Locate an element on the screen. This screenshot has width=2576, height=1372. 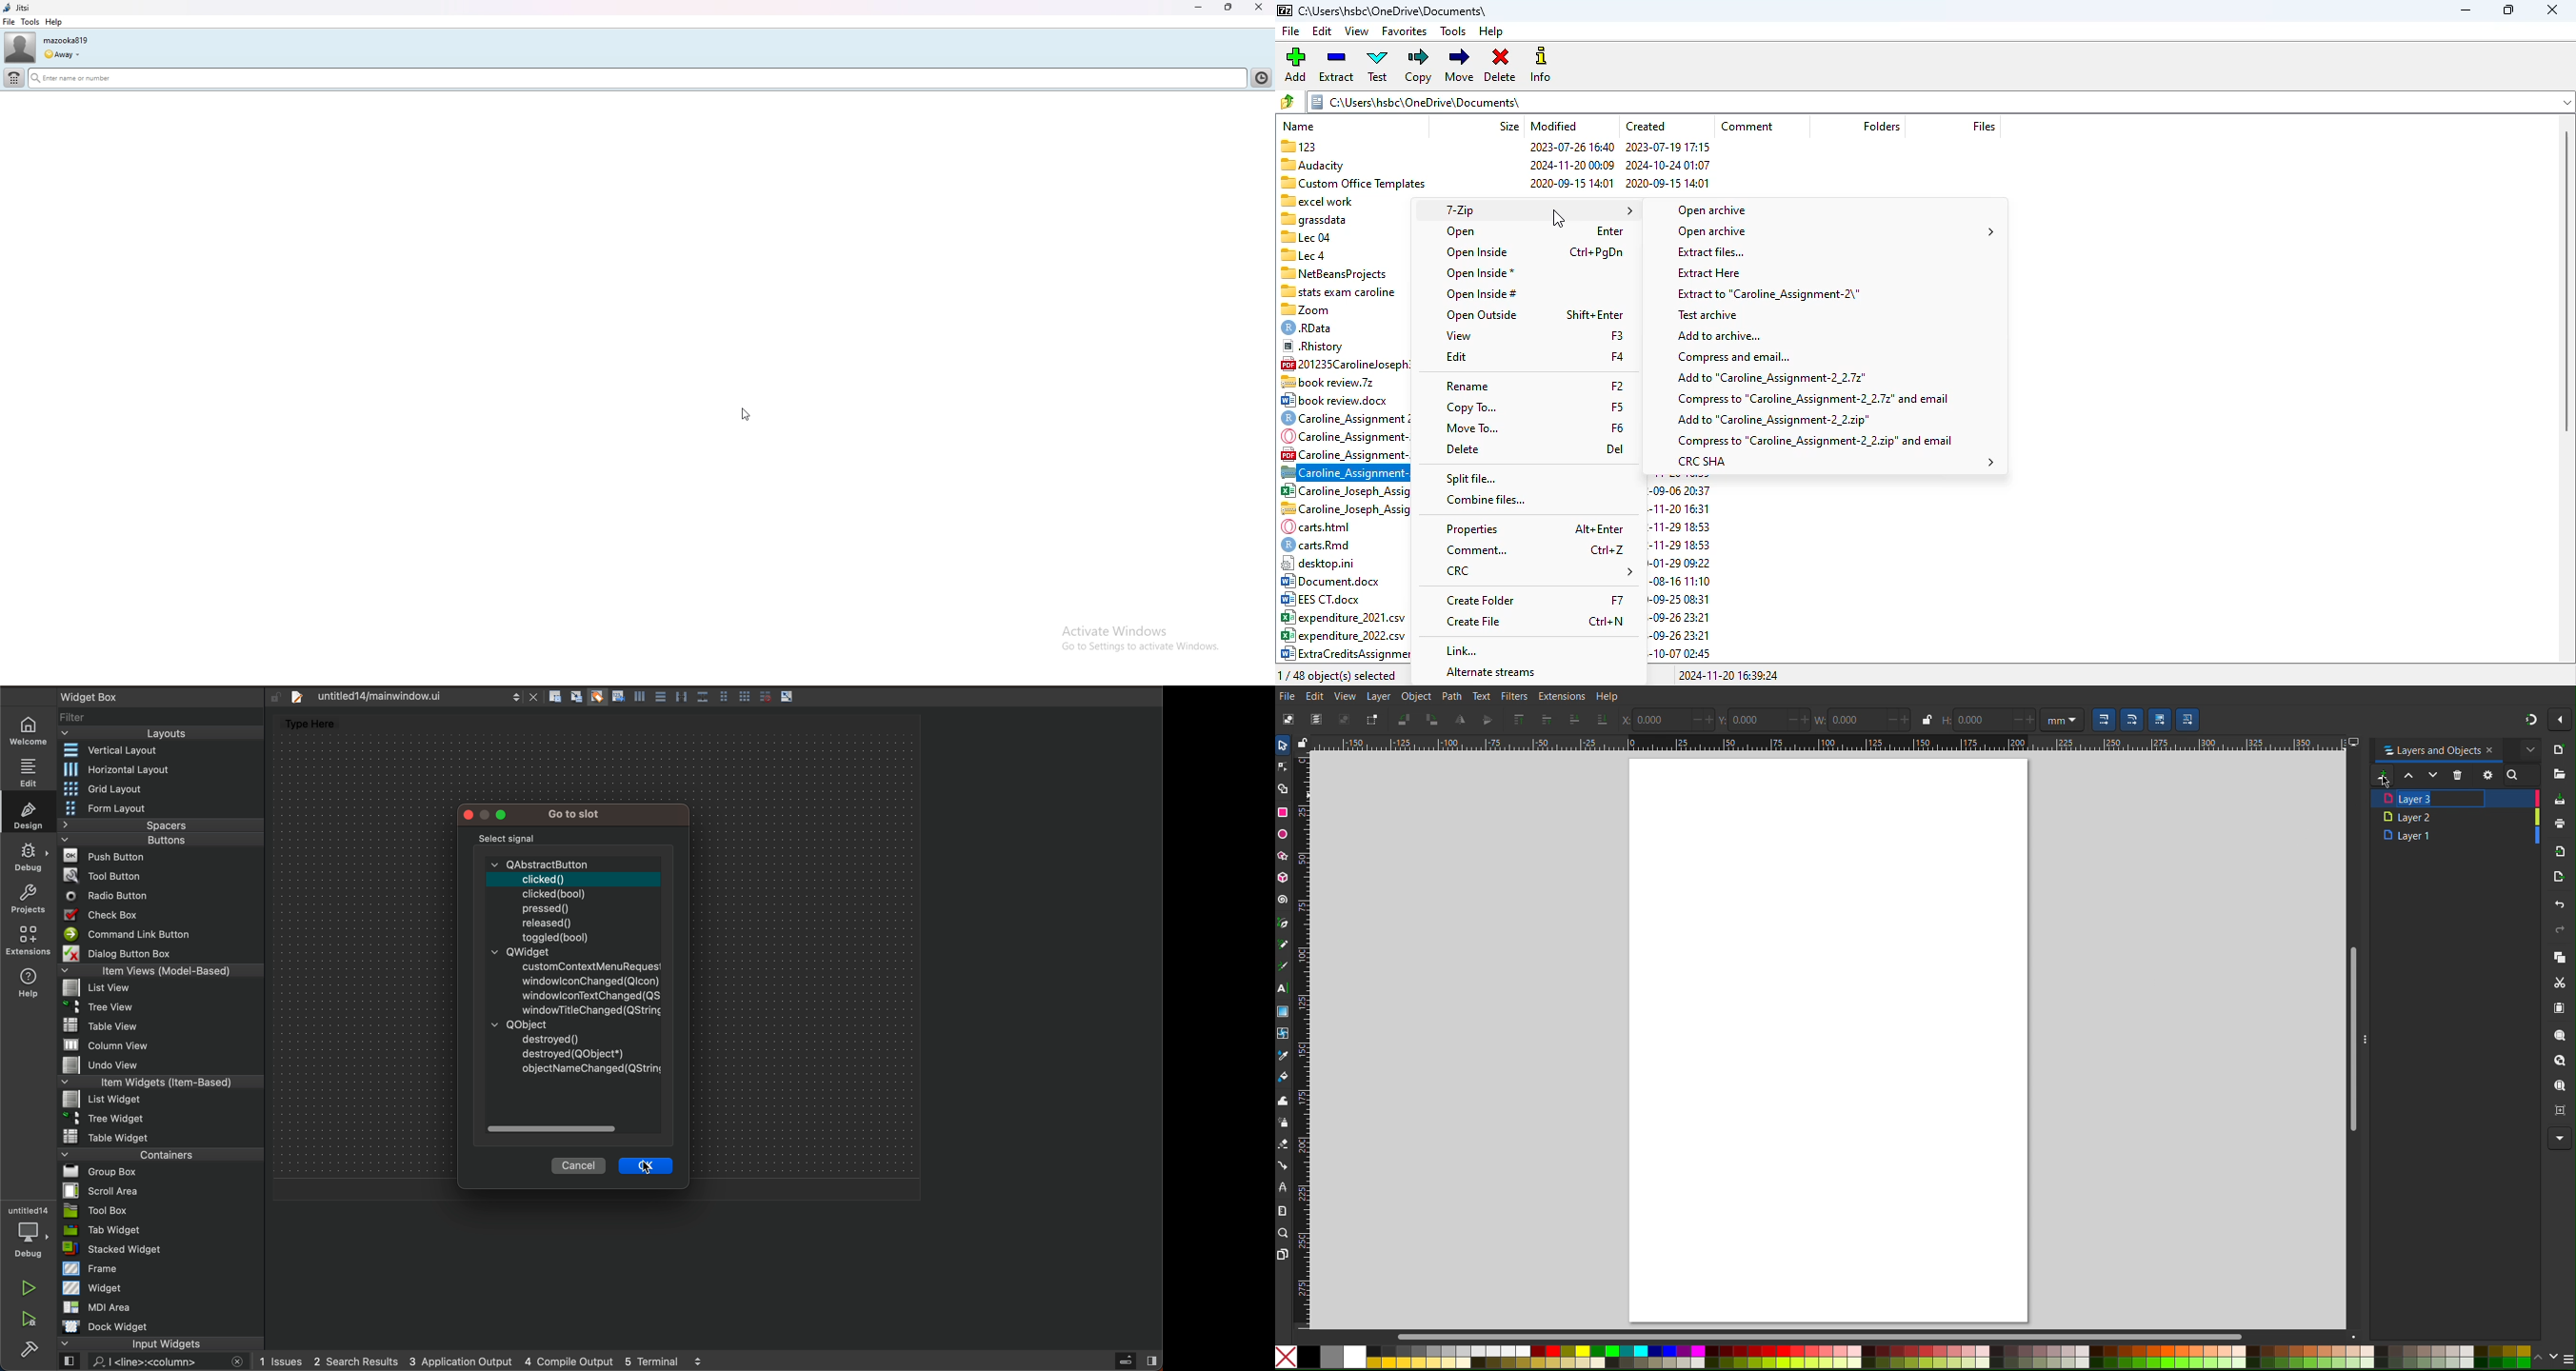
widget is located at coordinates (164, 1290).